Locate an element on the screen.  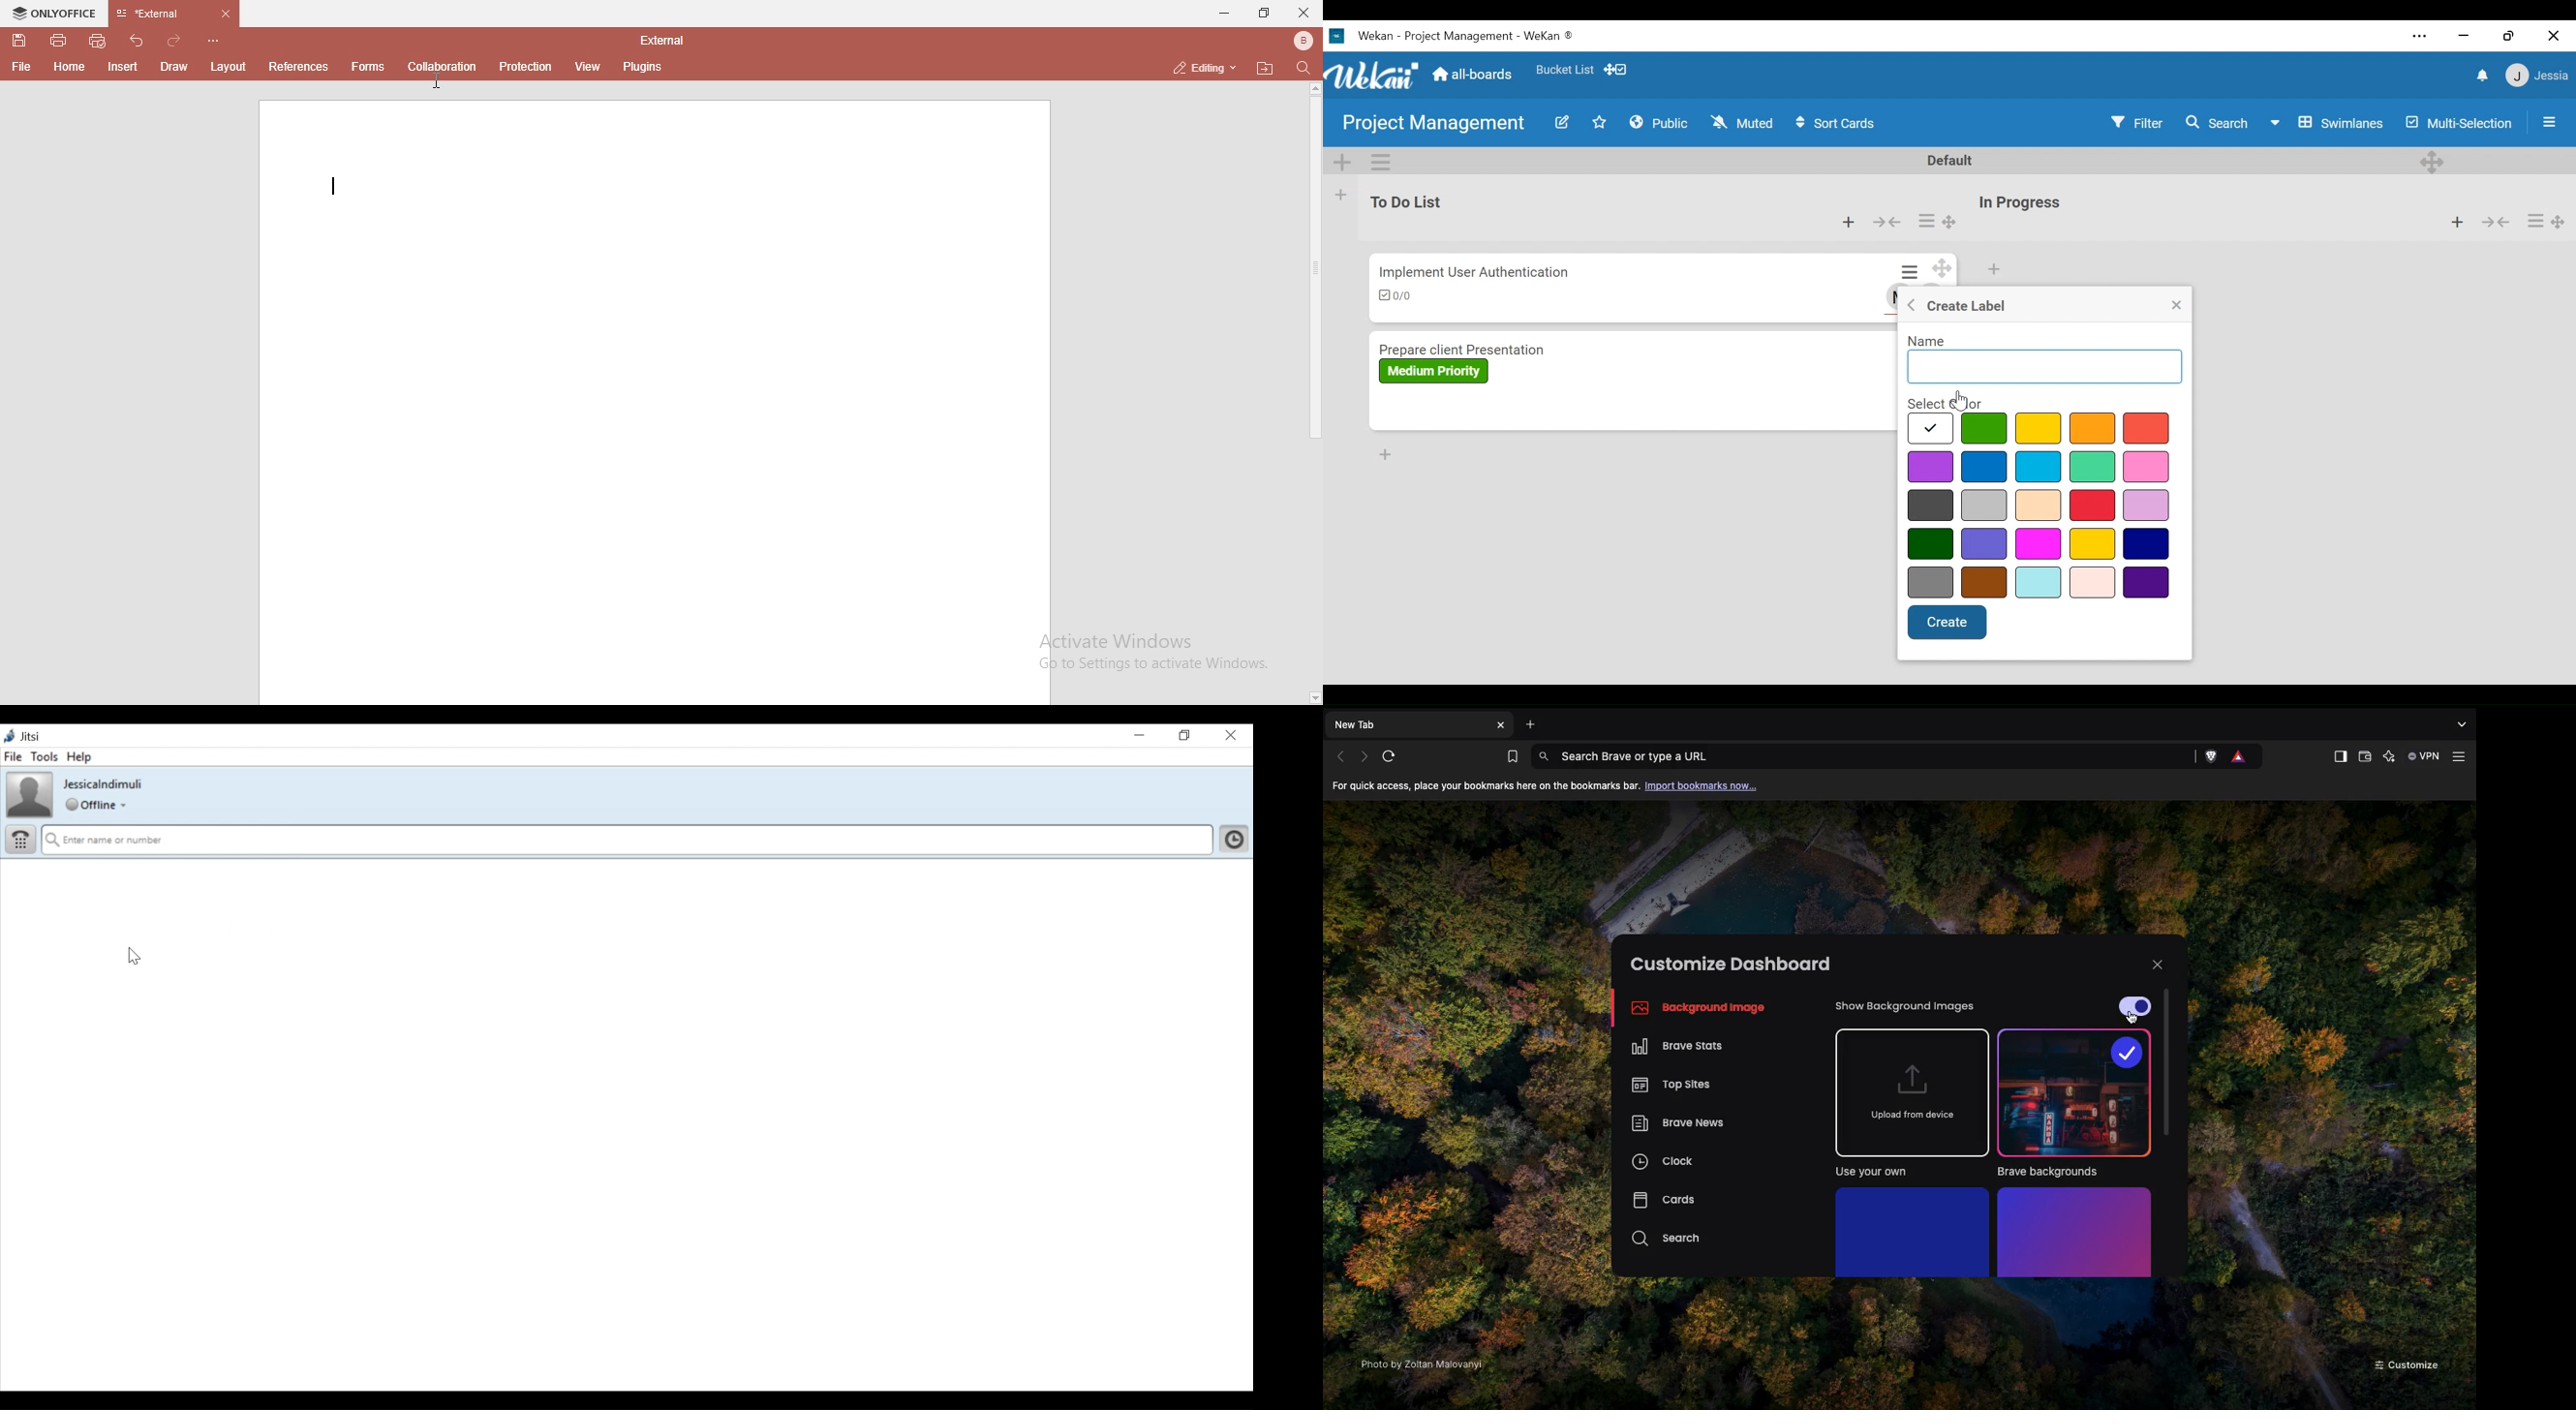
Wekan Logo is located at coordinates (1371, 72).